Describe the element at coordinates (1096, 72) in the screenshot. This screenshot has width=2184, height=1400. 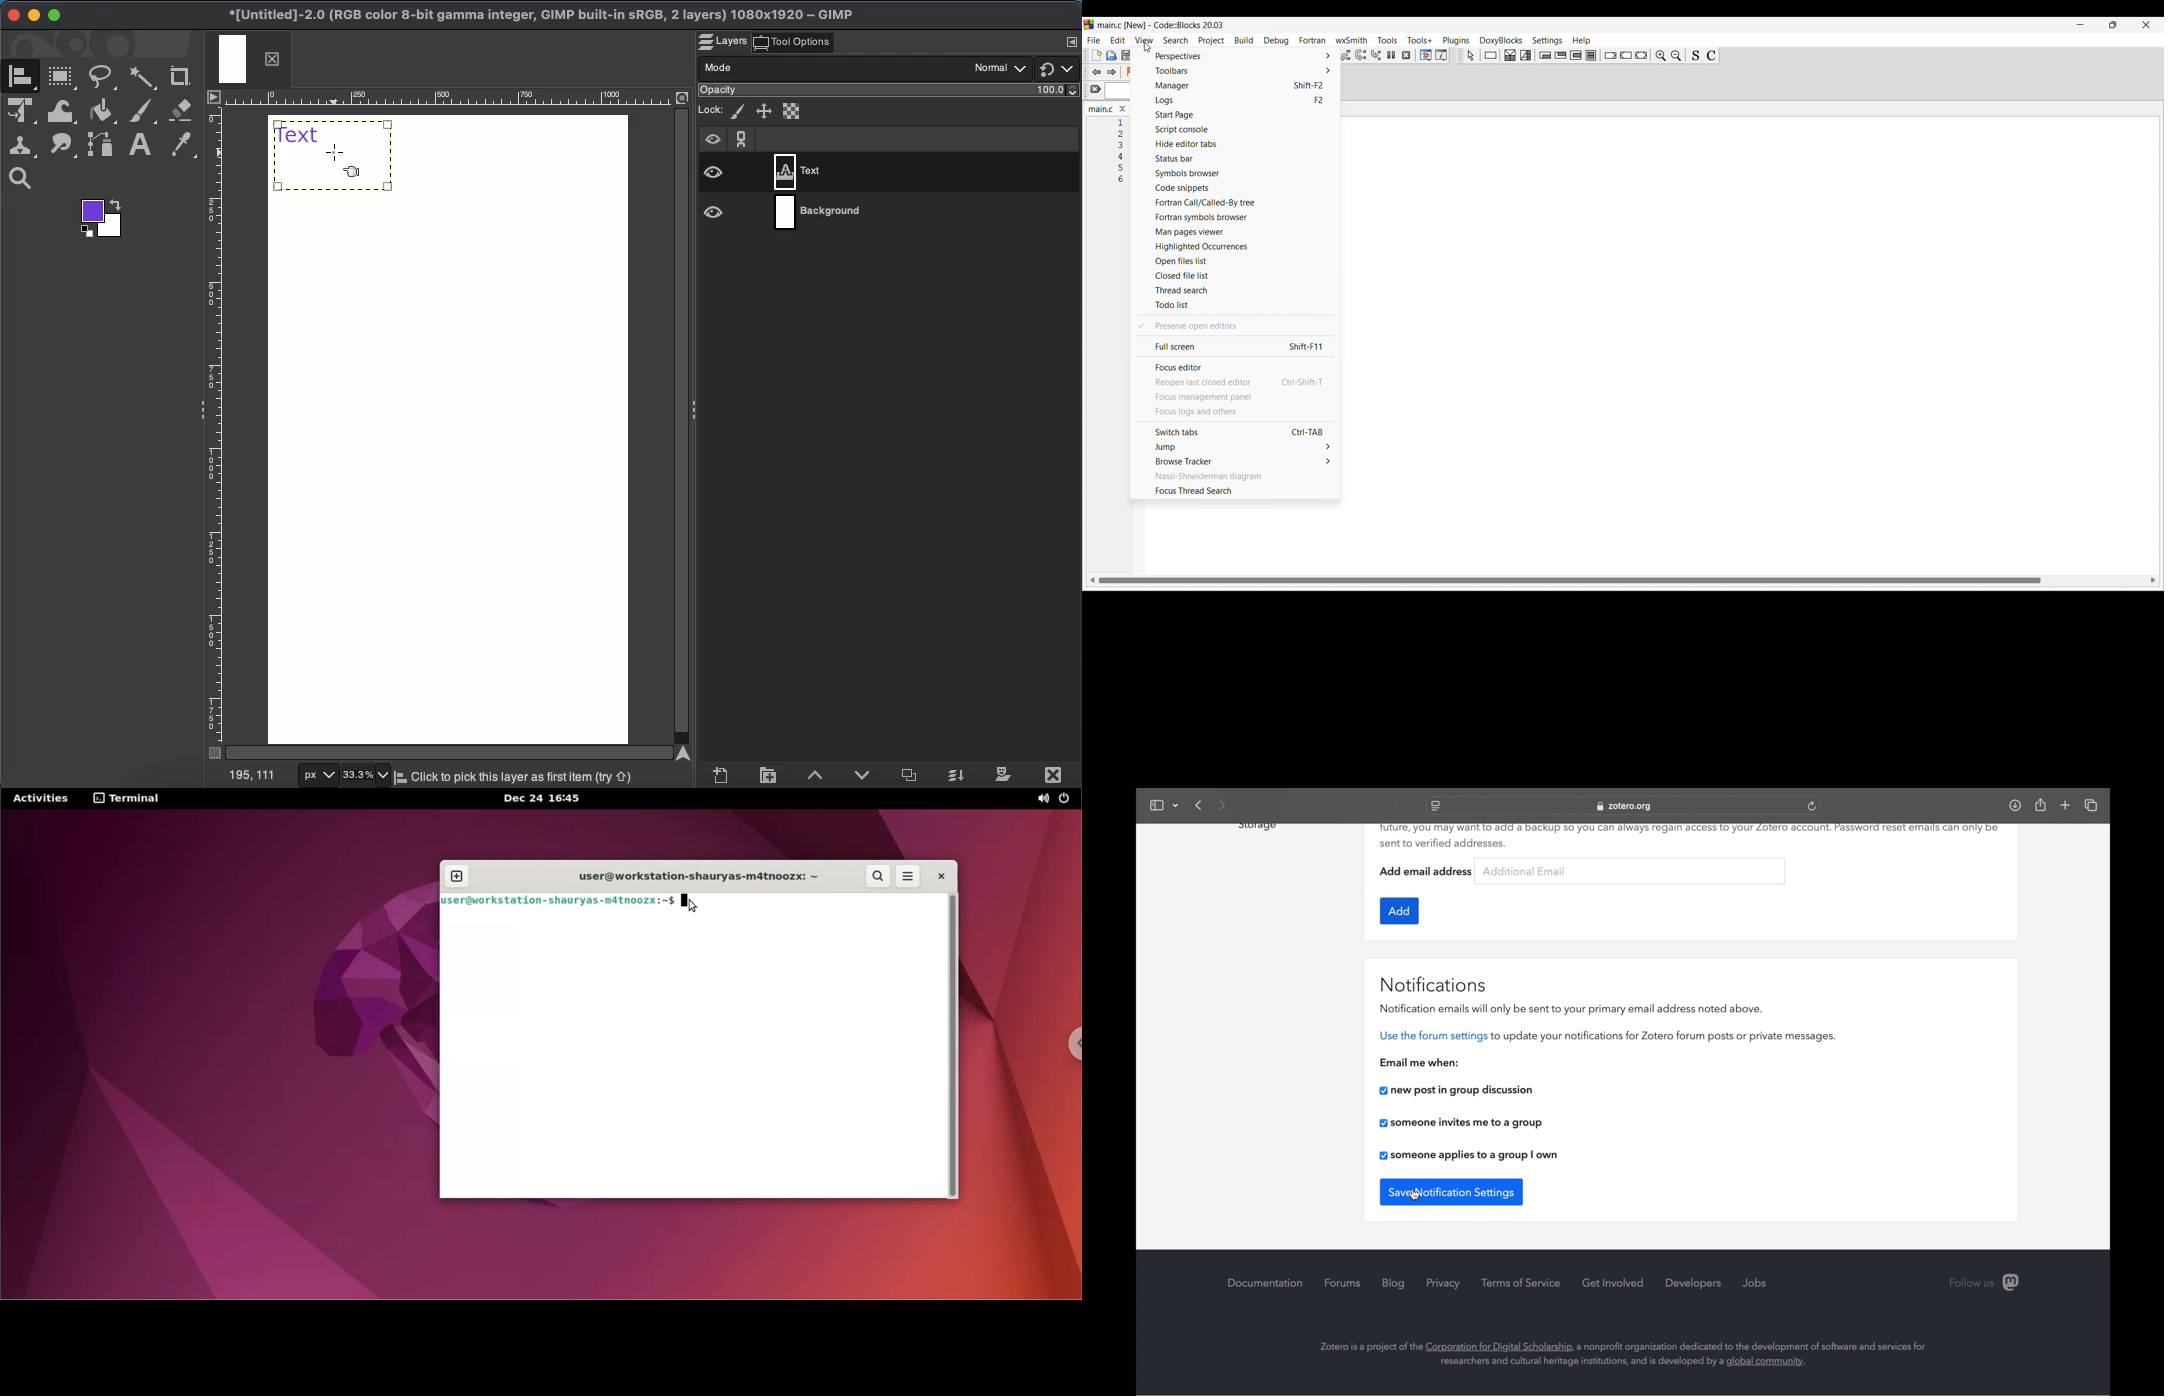
I see `Toggle back` at that location.